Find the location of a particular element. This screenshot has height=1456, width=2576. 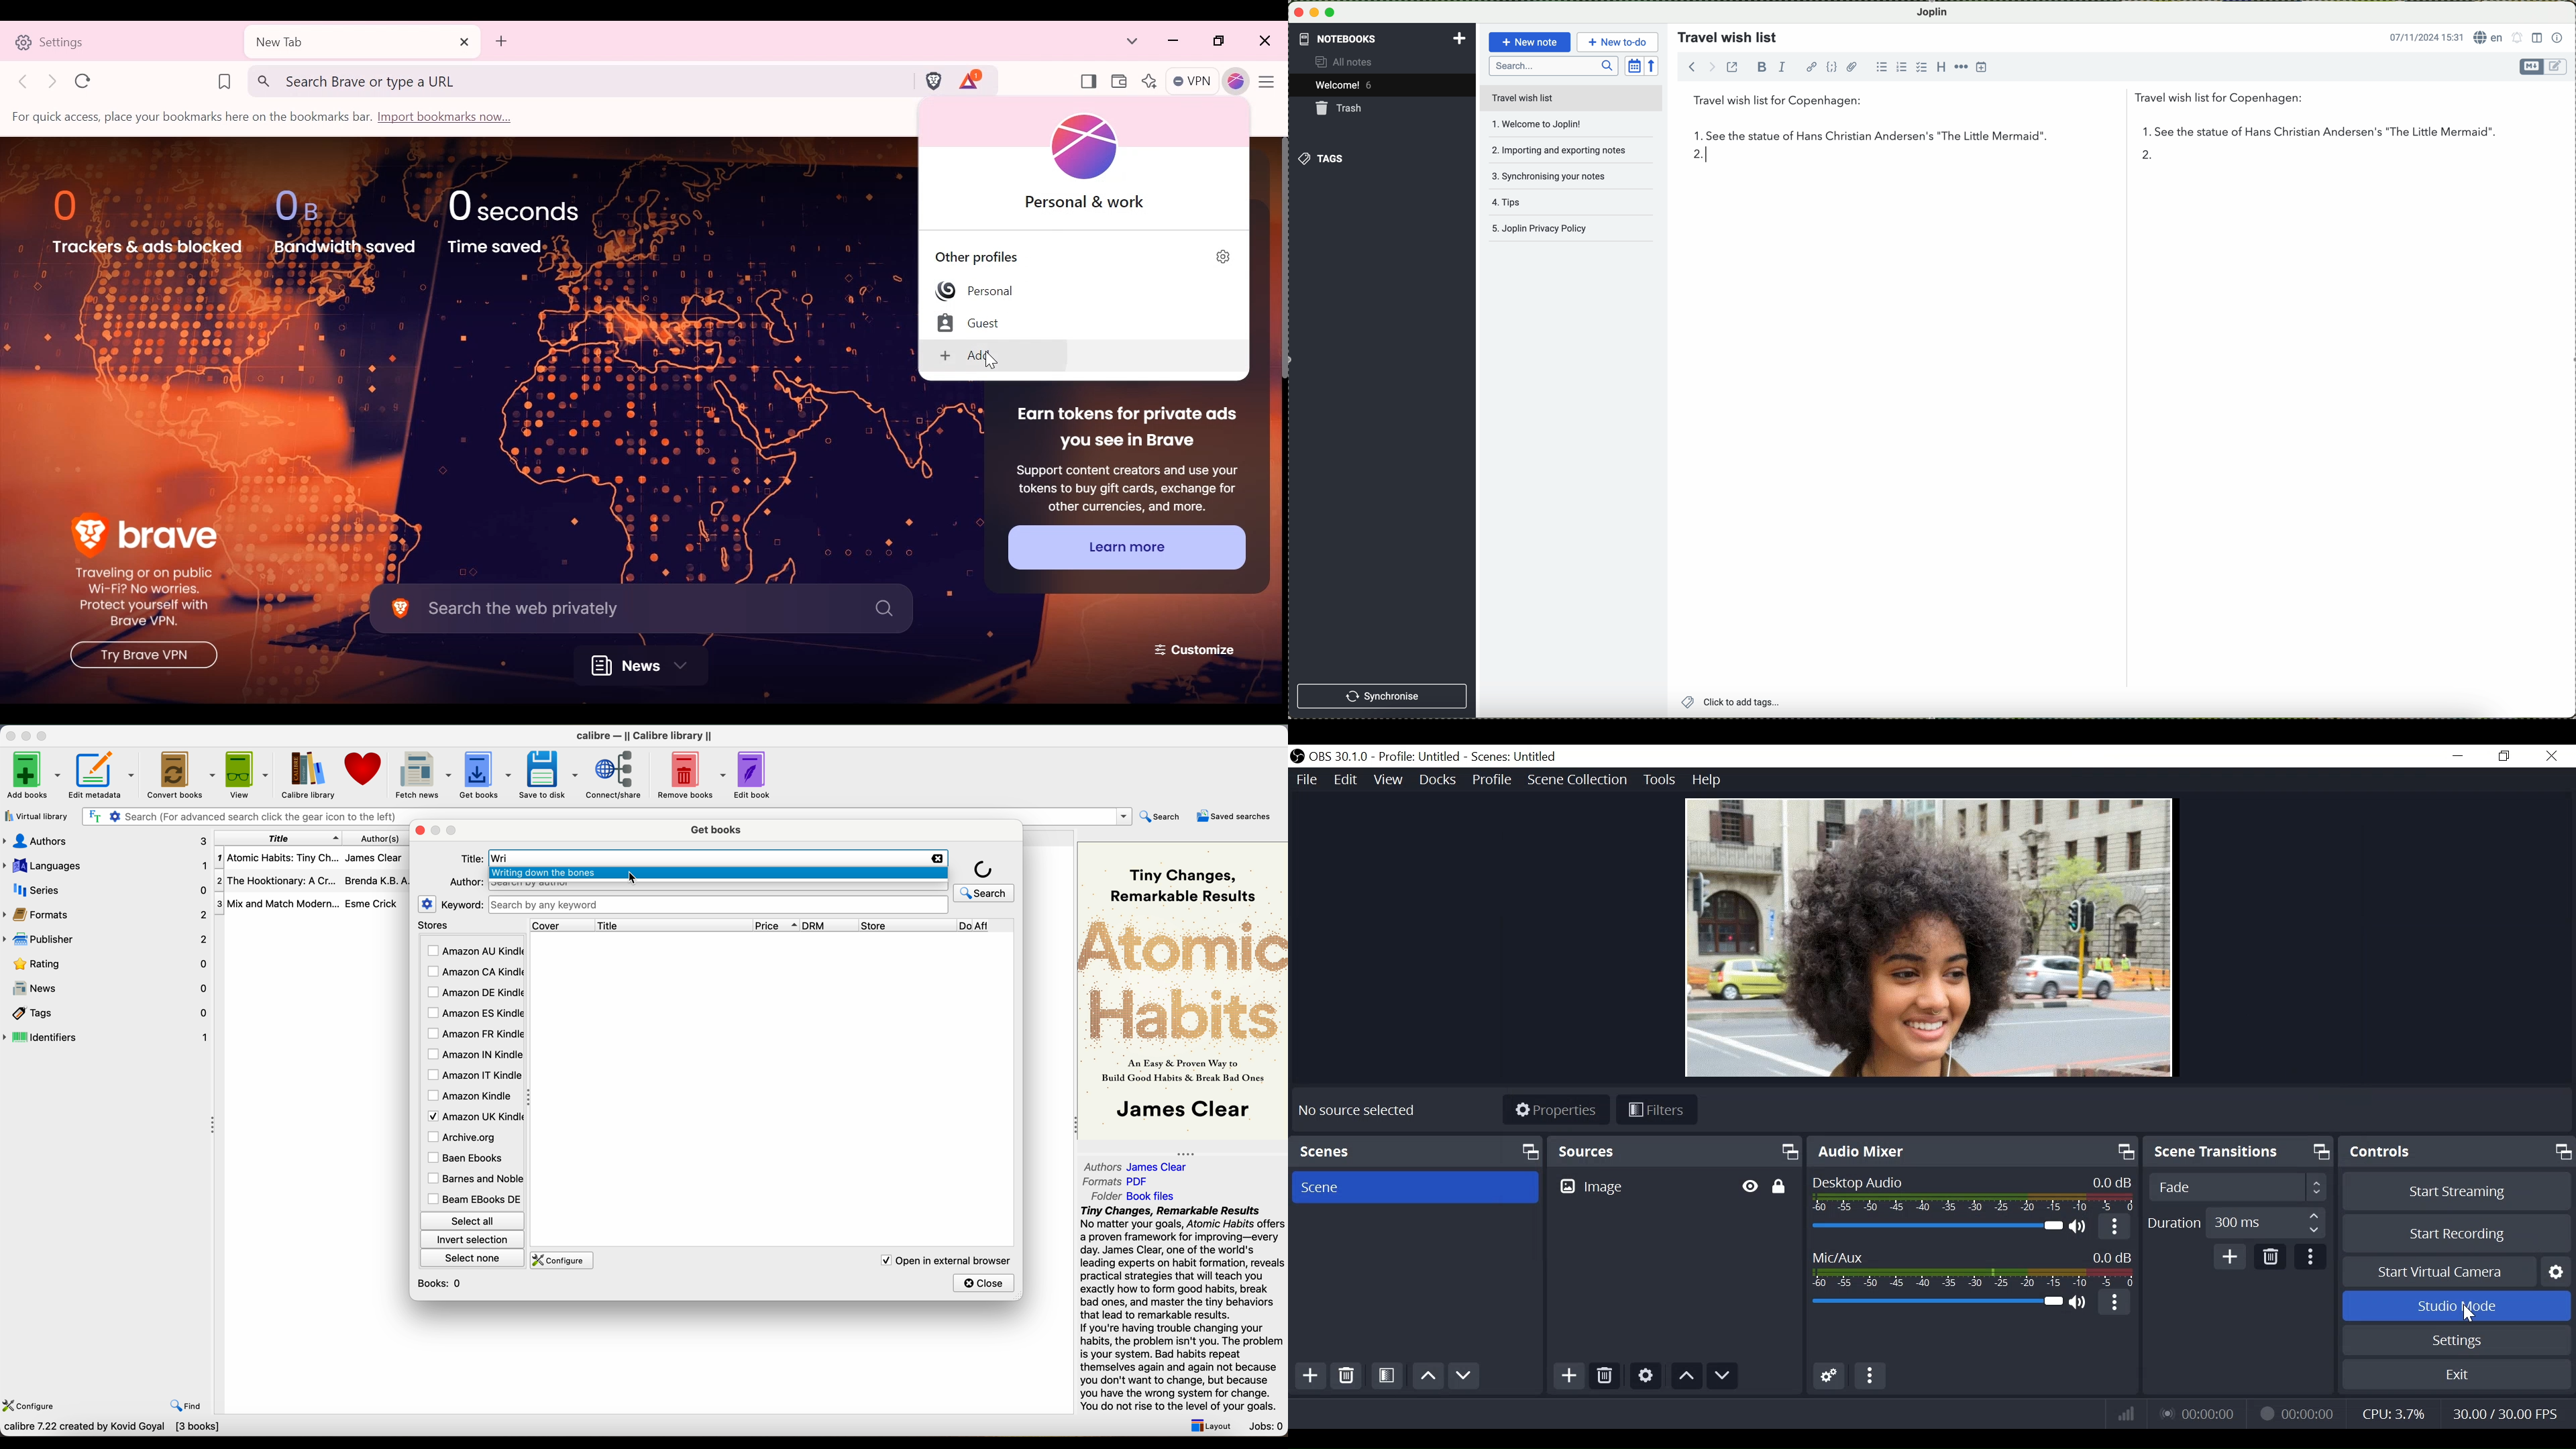

Add is located at coordinates (1310, 1377).